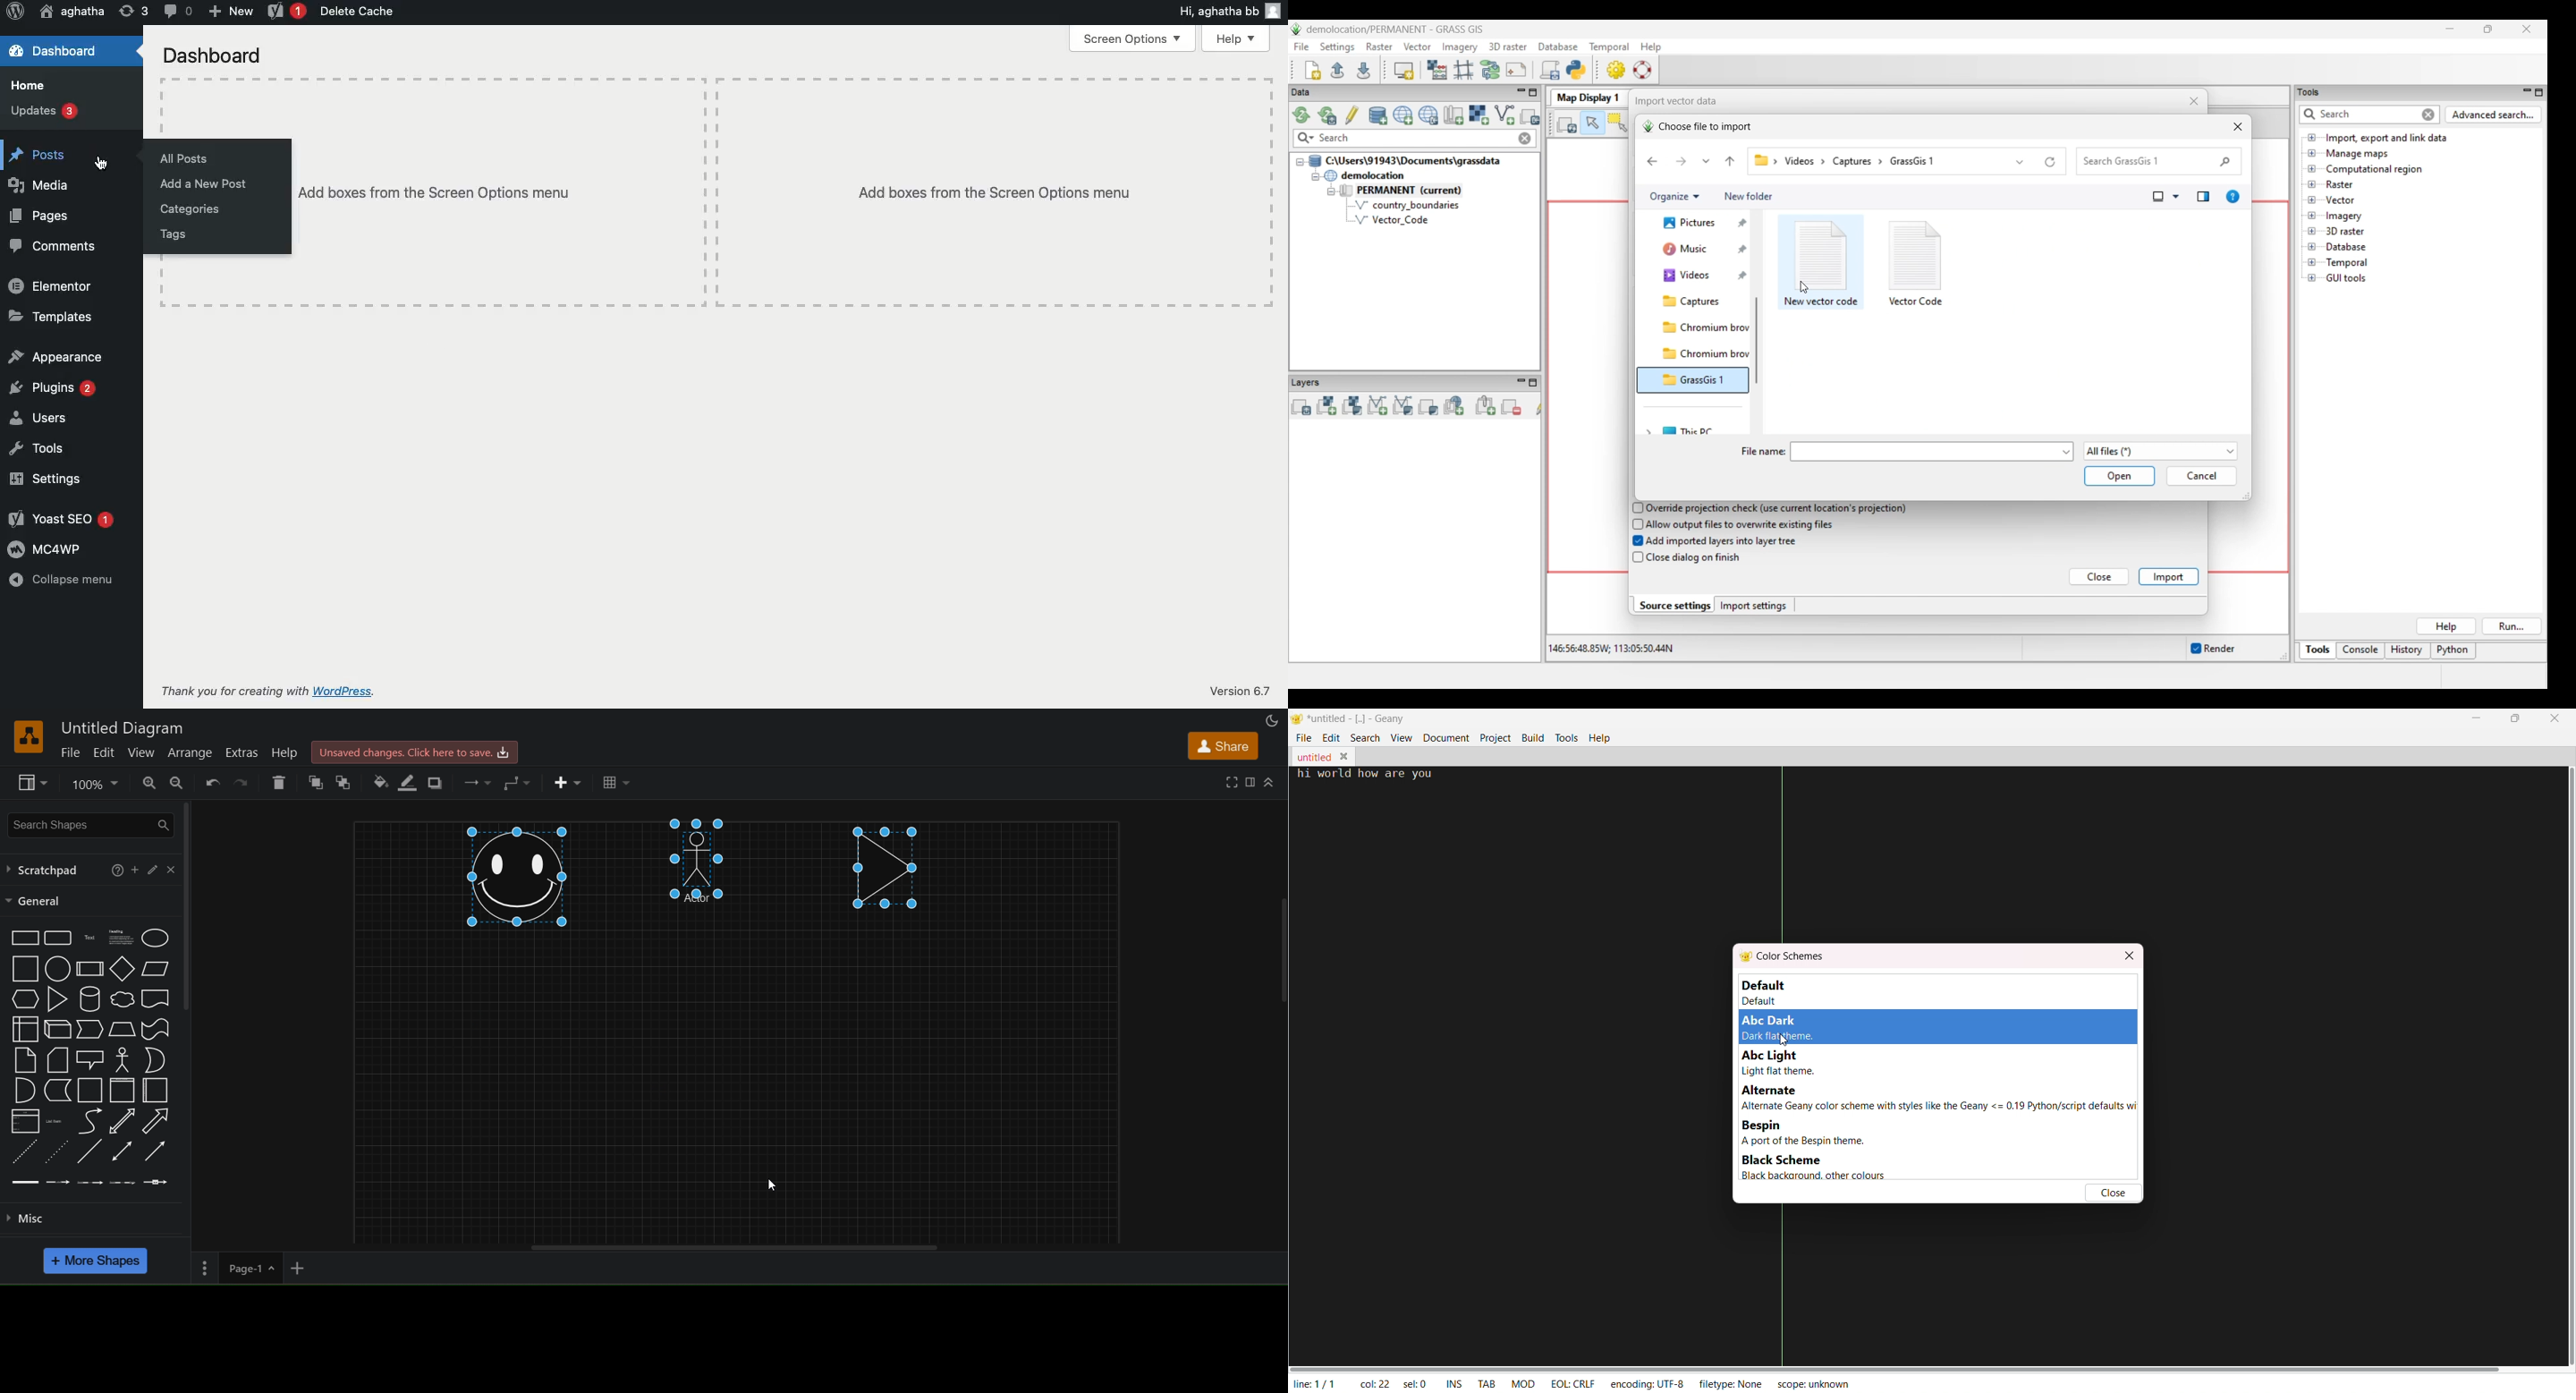 Image resolution: width=2576 pixels, height=1400 pixels. Describe the element at coordinates (53, 247) in the screenshot. I see `Comments` at that location.